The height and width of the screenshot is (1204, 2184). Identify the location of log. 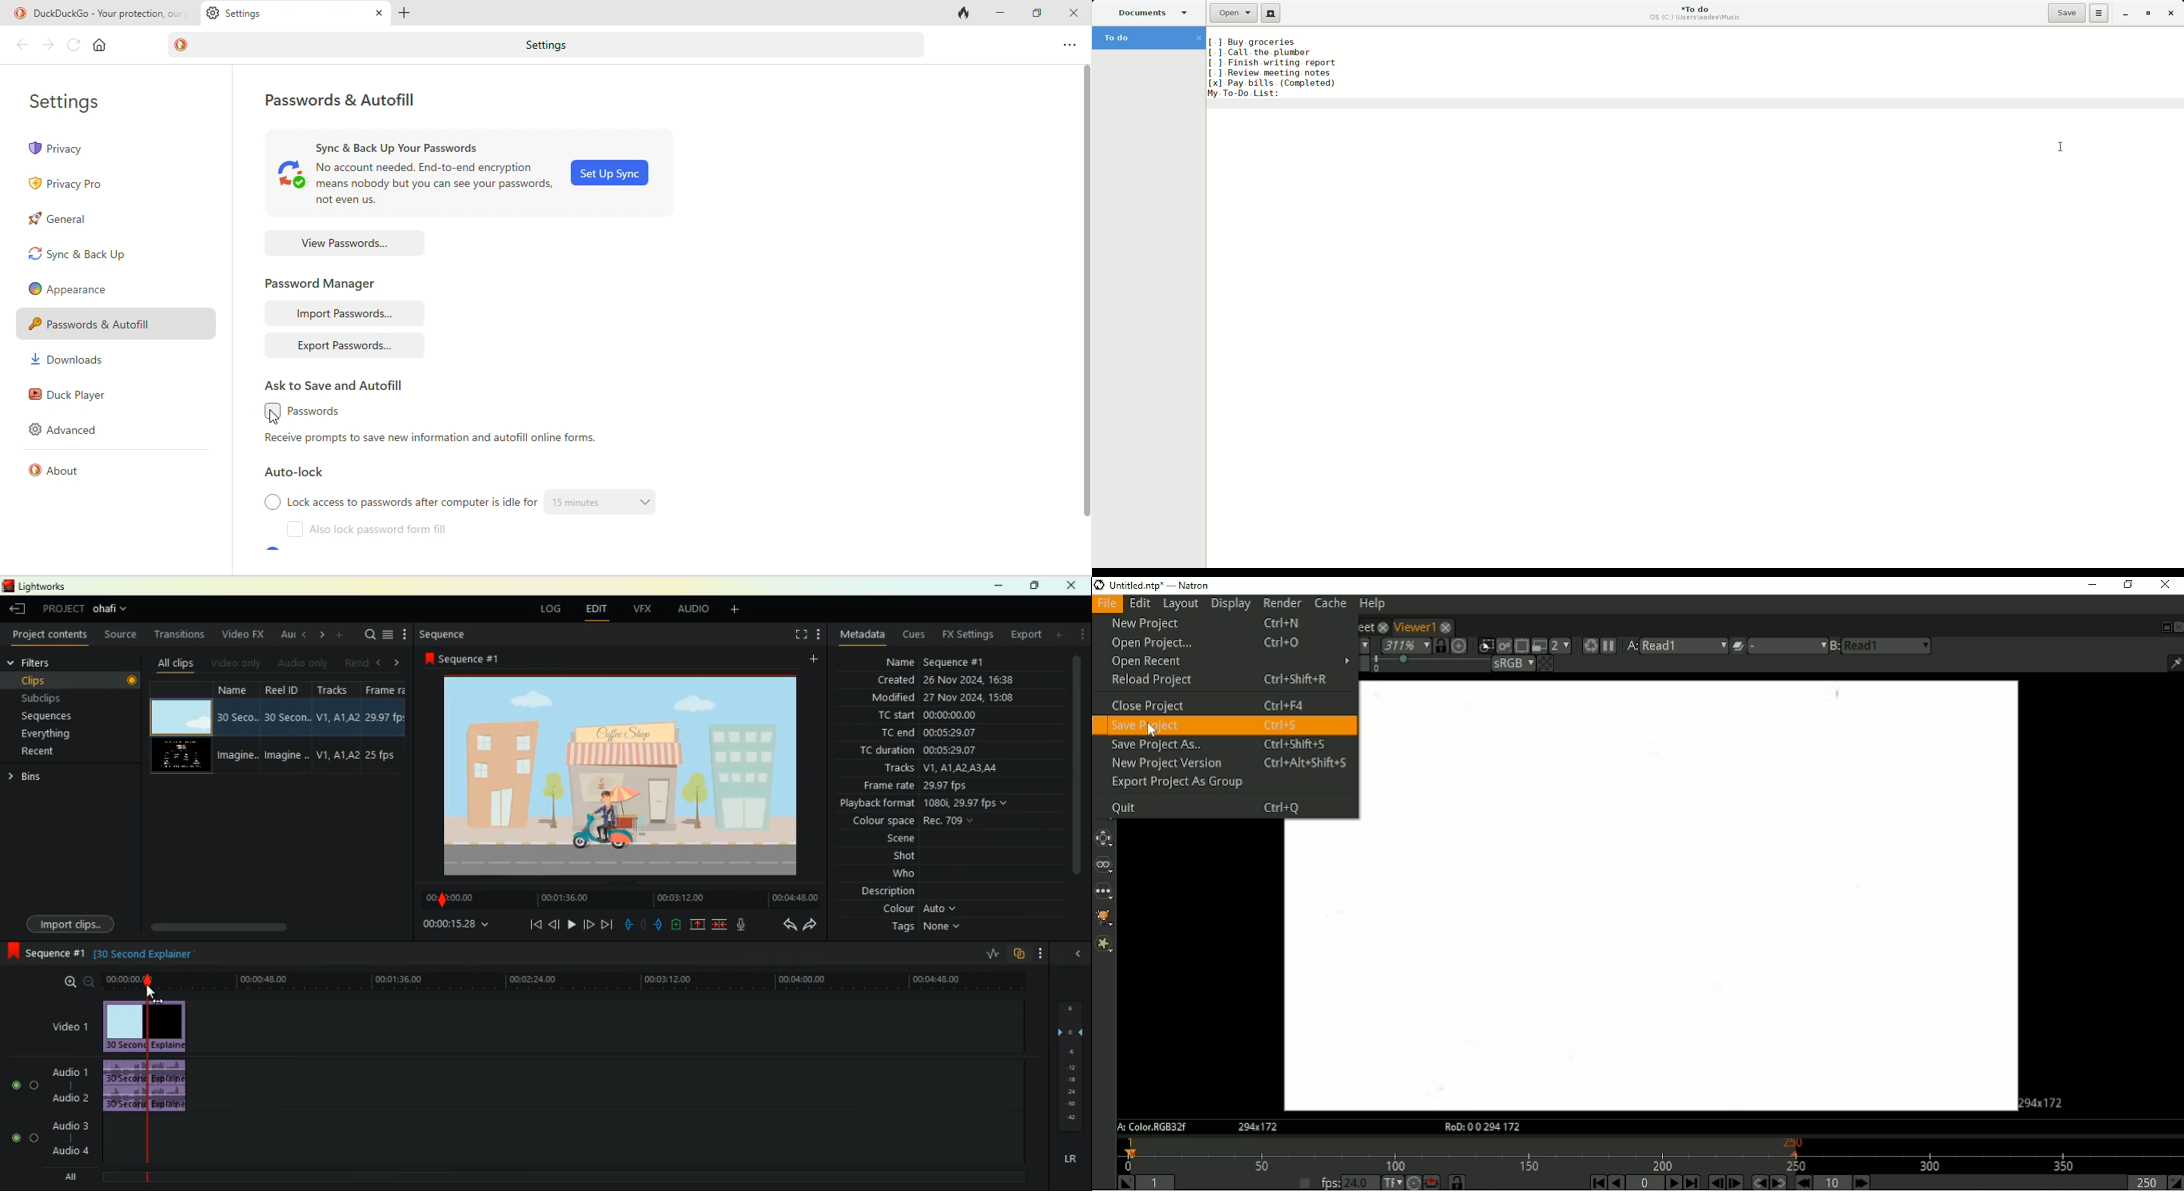
(546, 609).